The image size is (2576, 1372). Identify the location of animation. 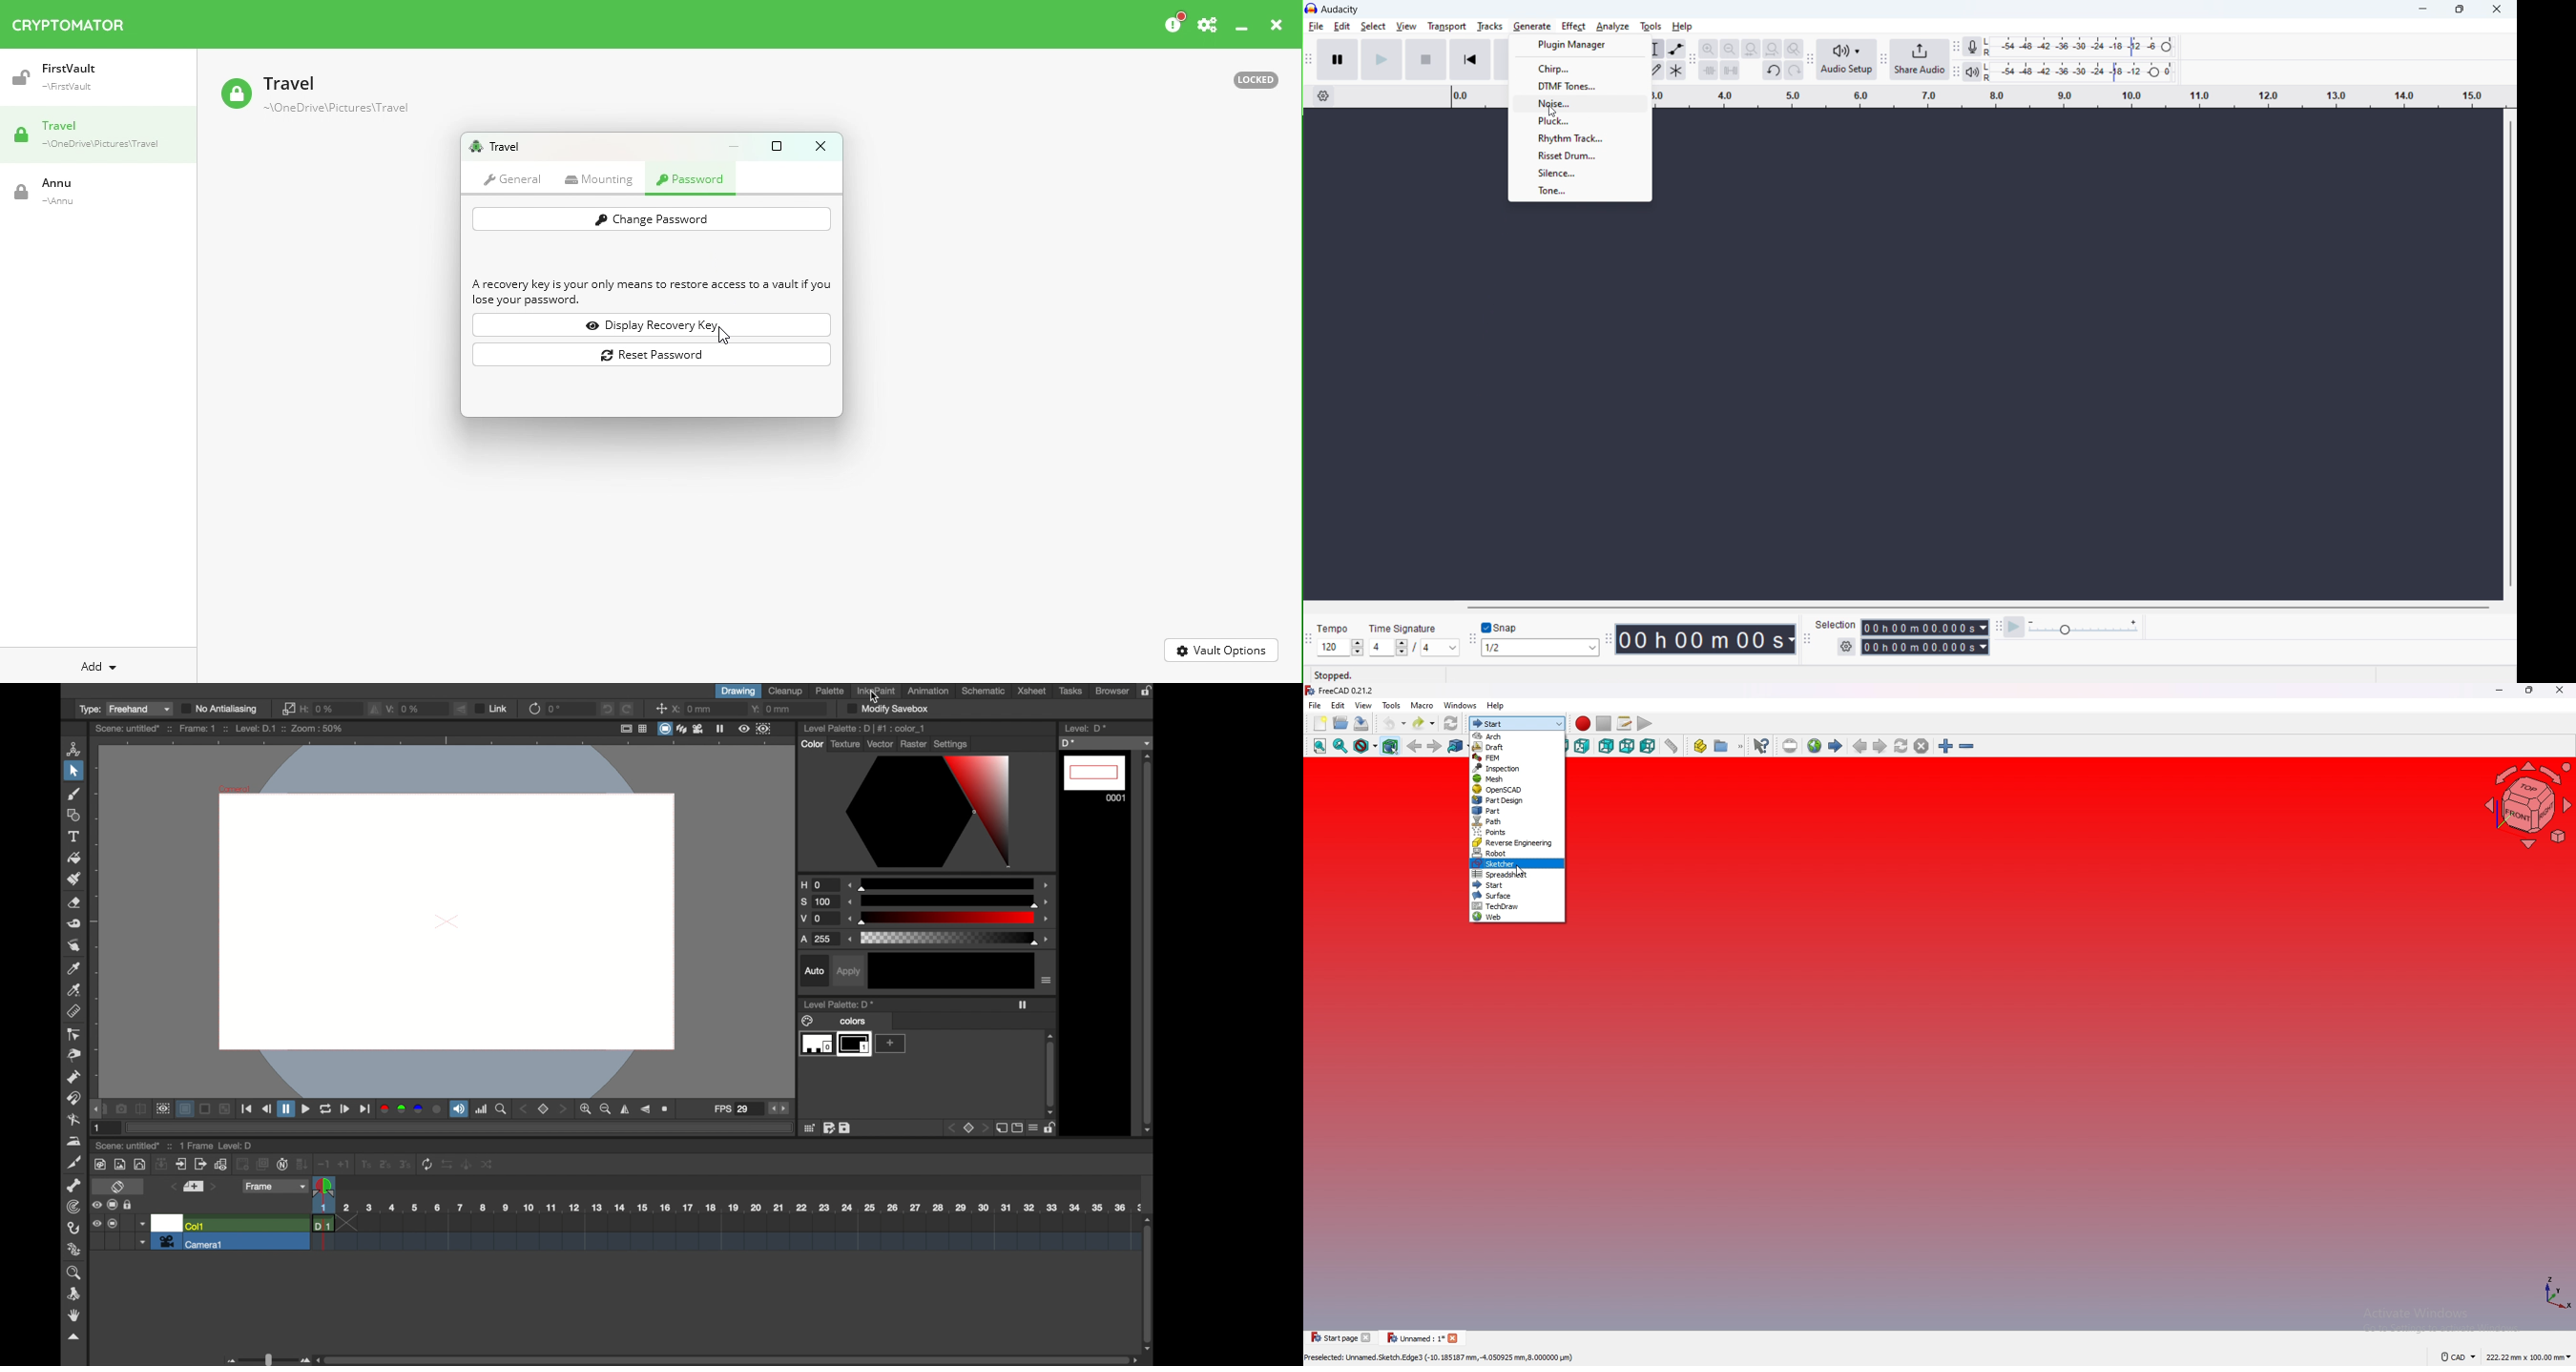
(927, 691).